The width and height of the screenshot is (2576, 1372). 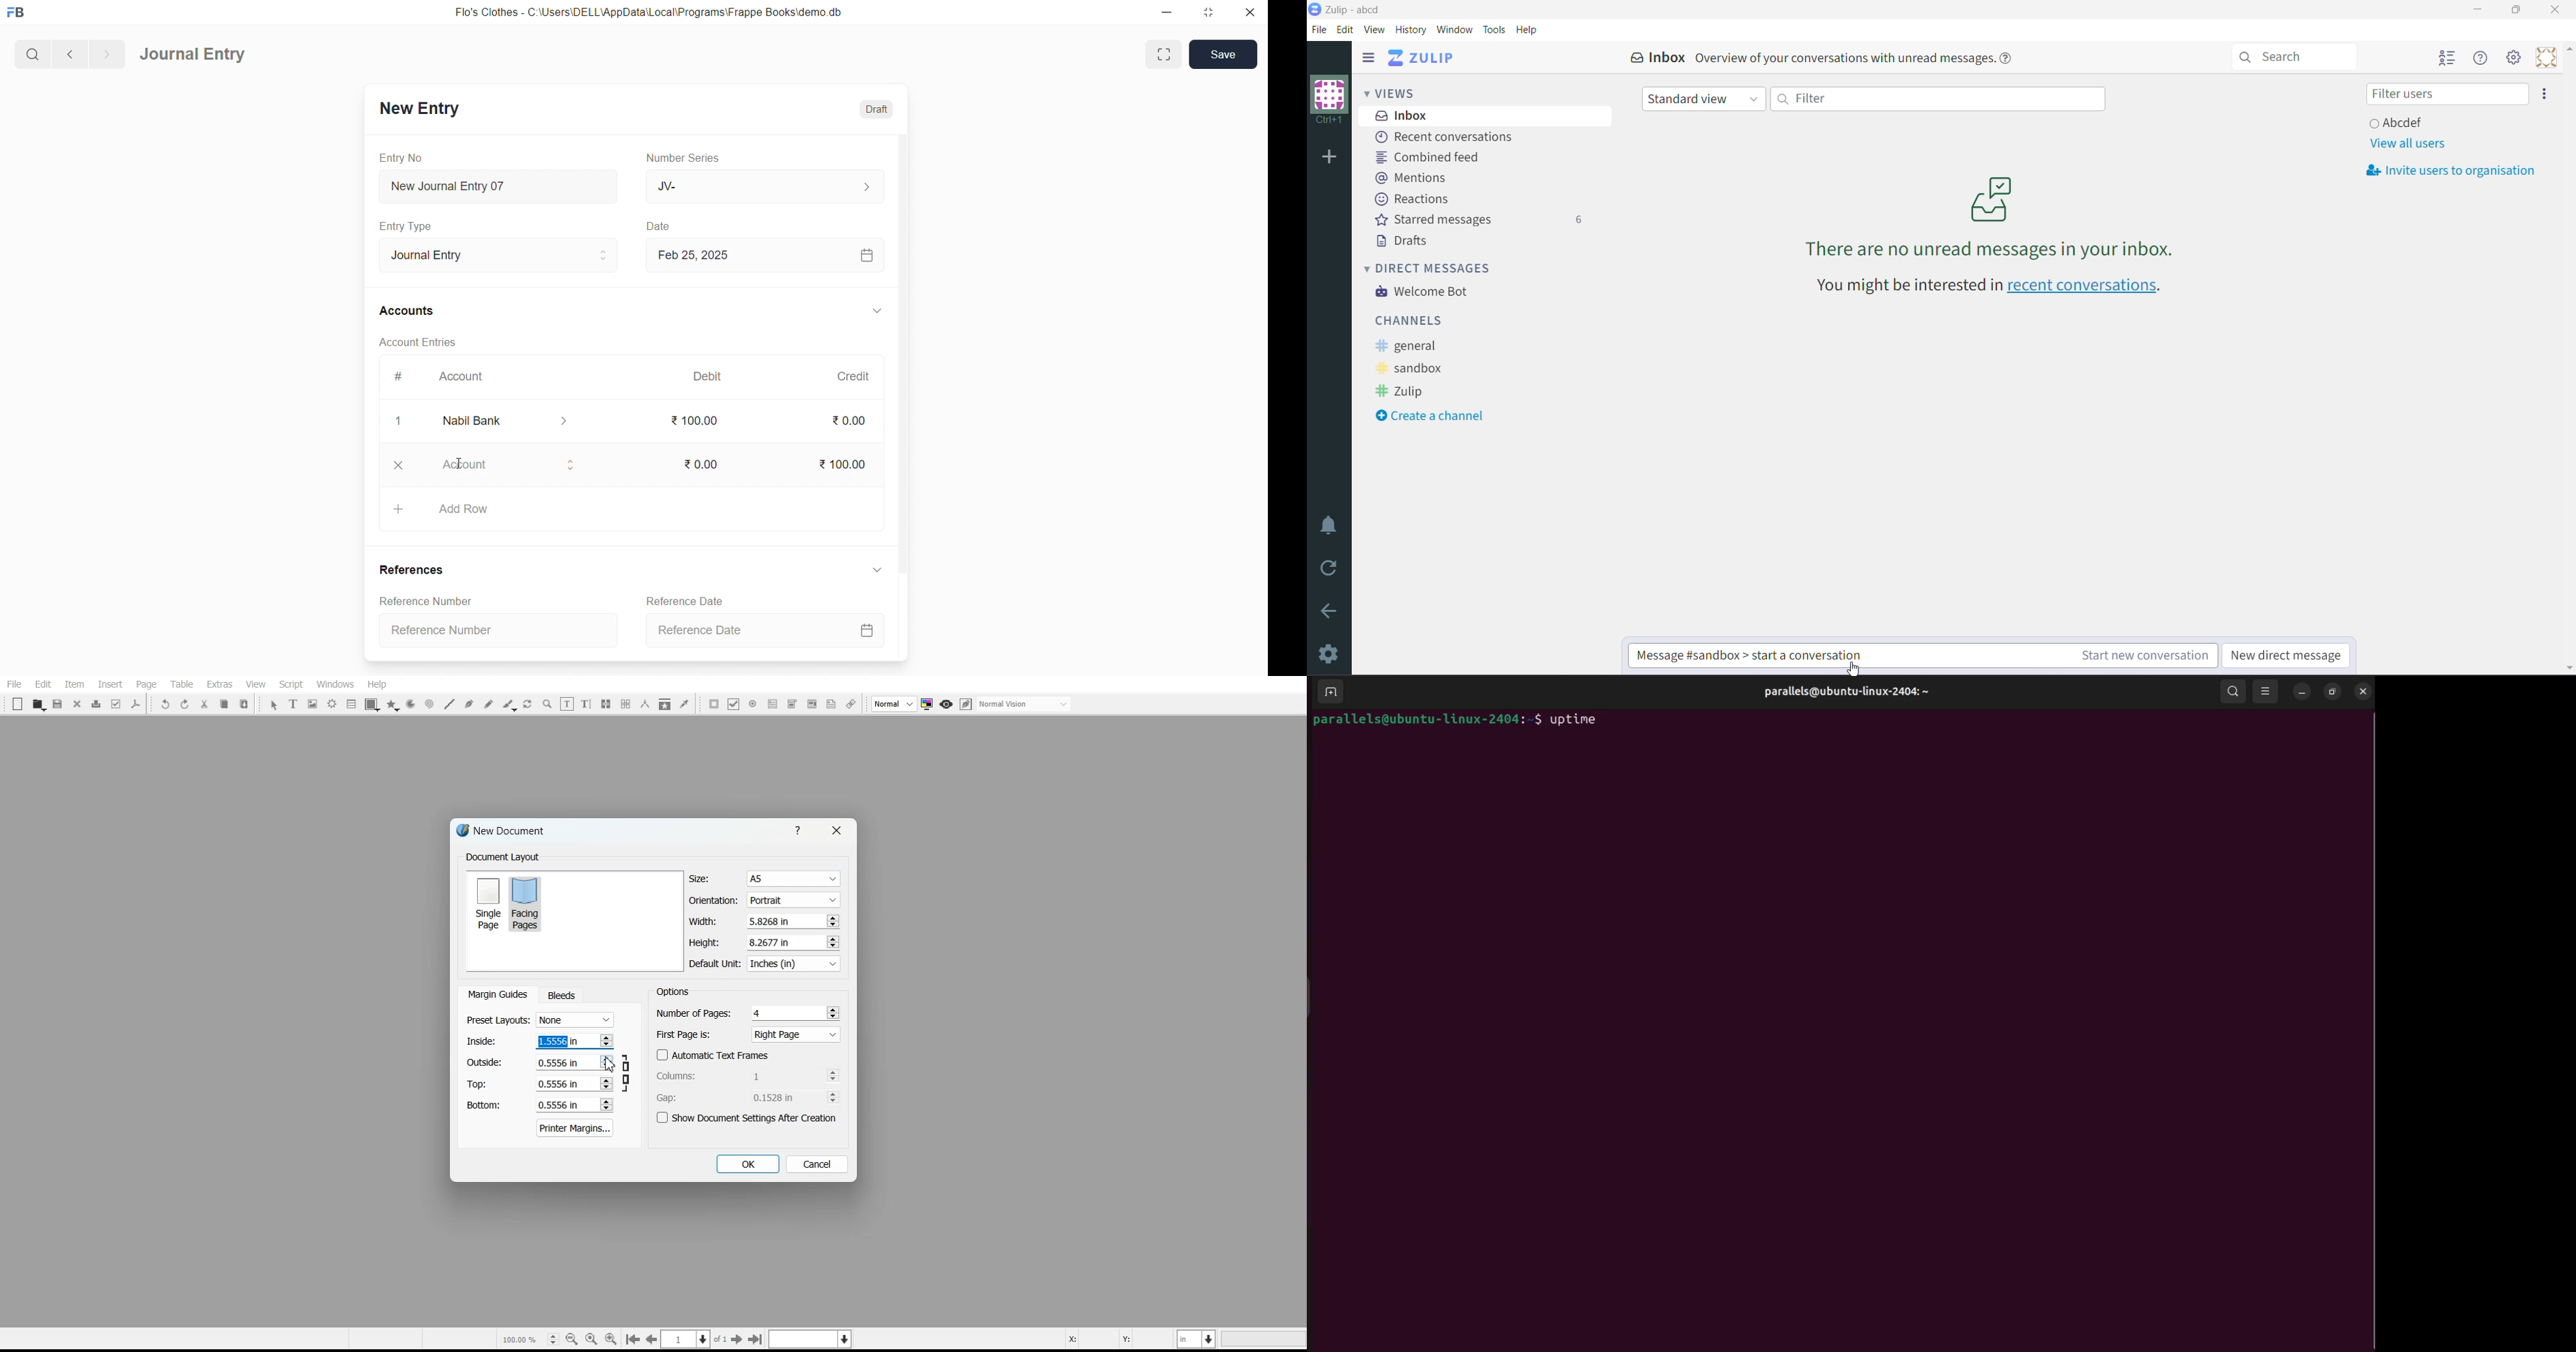 I want to click on Zulip, so click(x=1403, y=392).